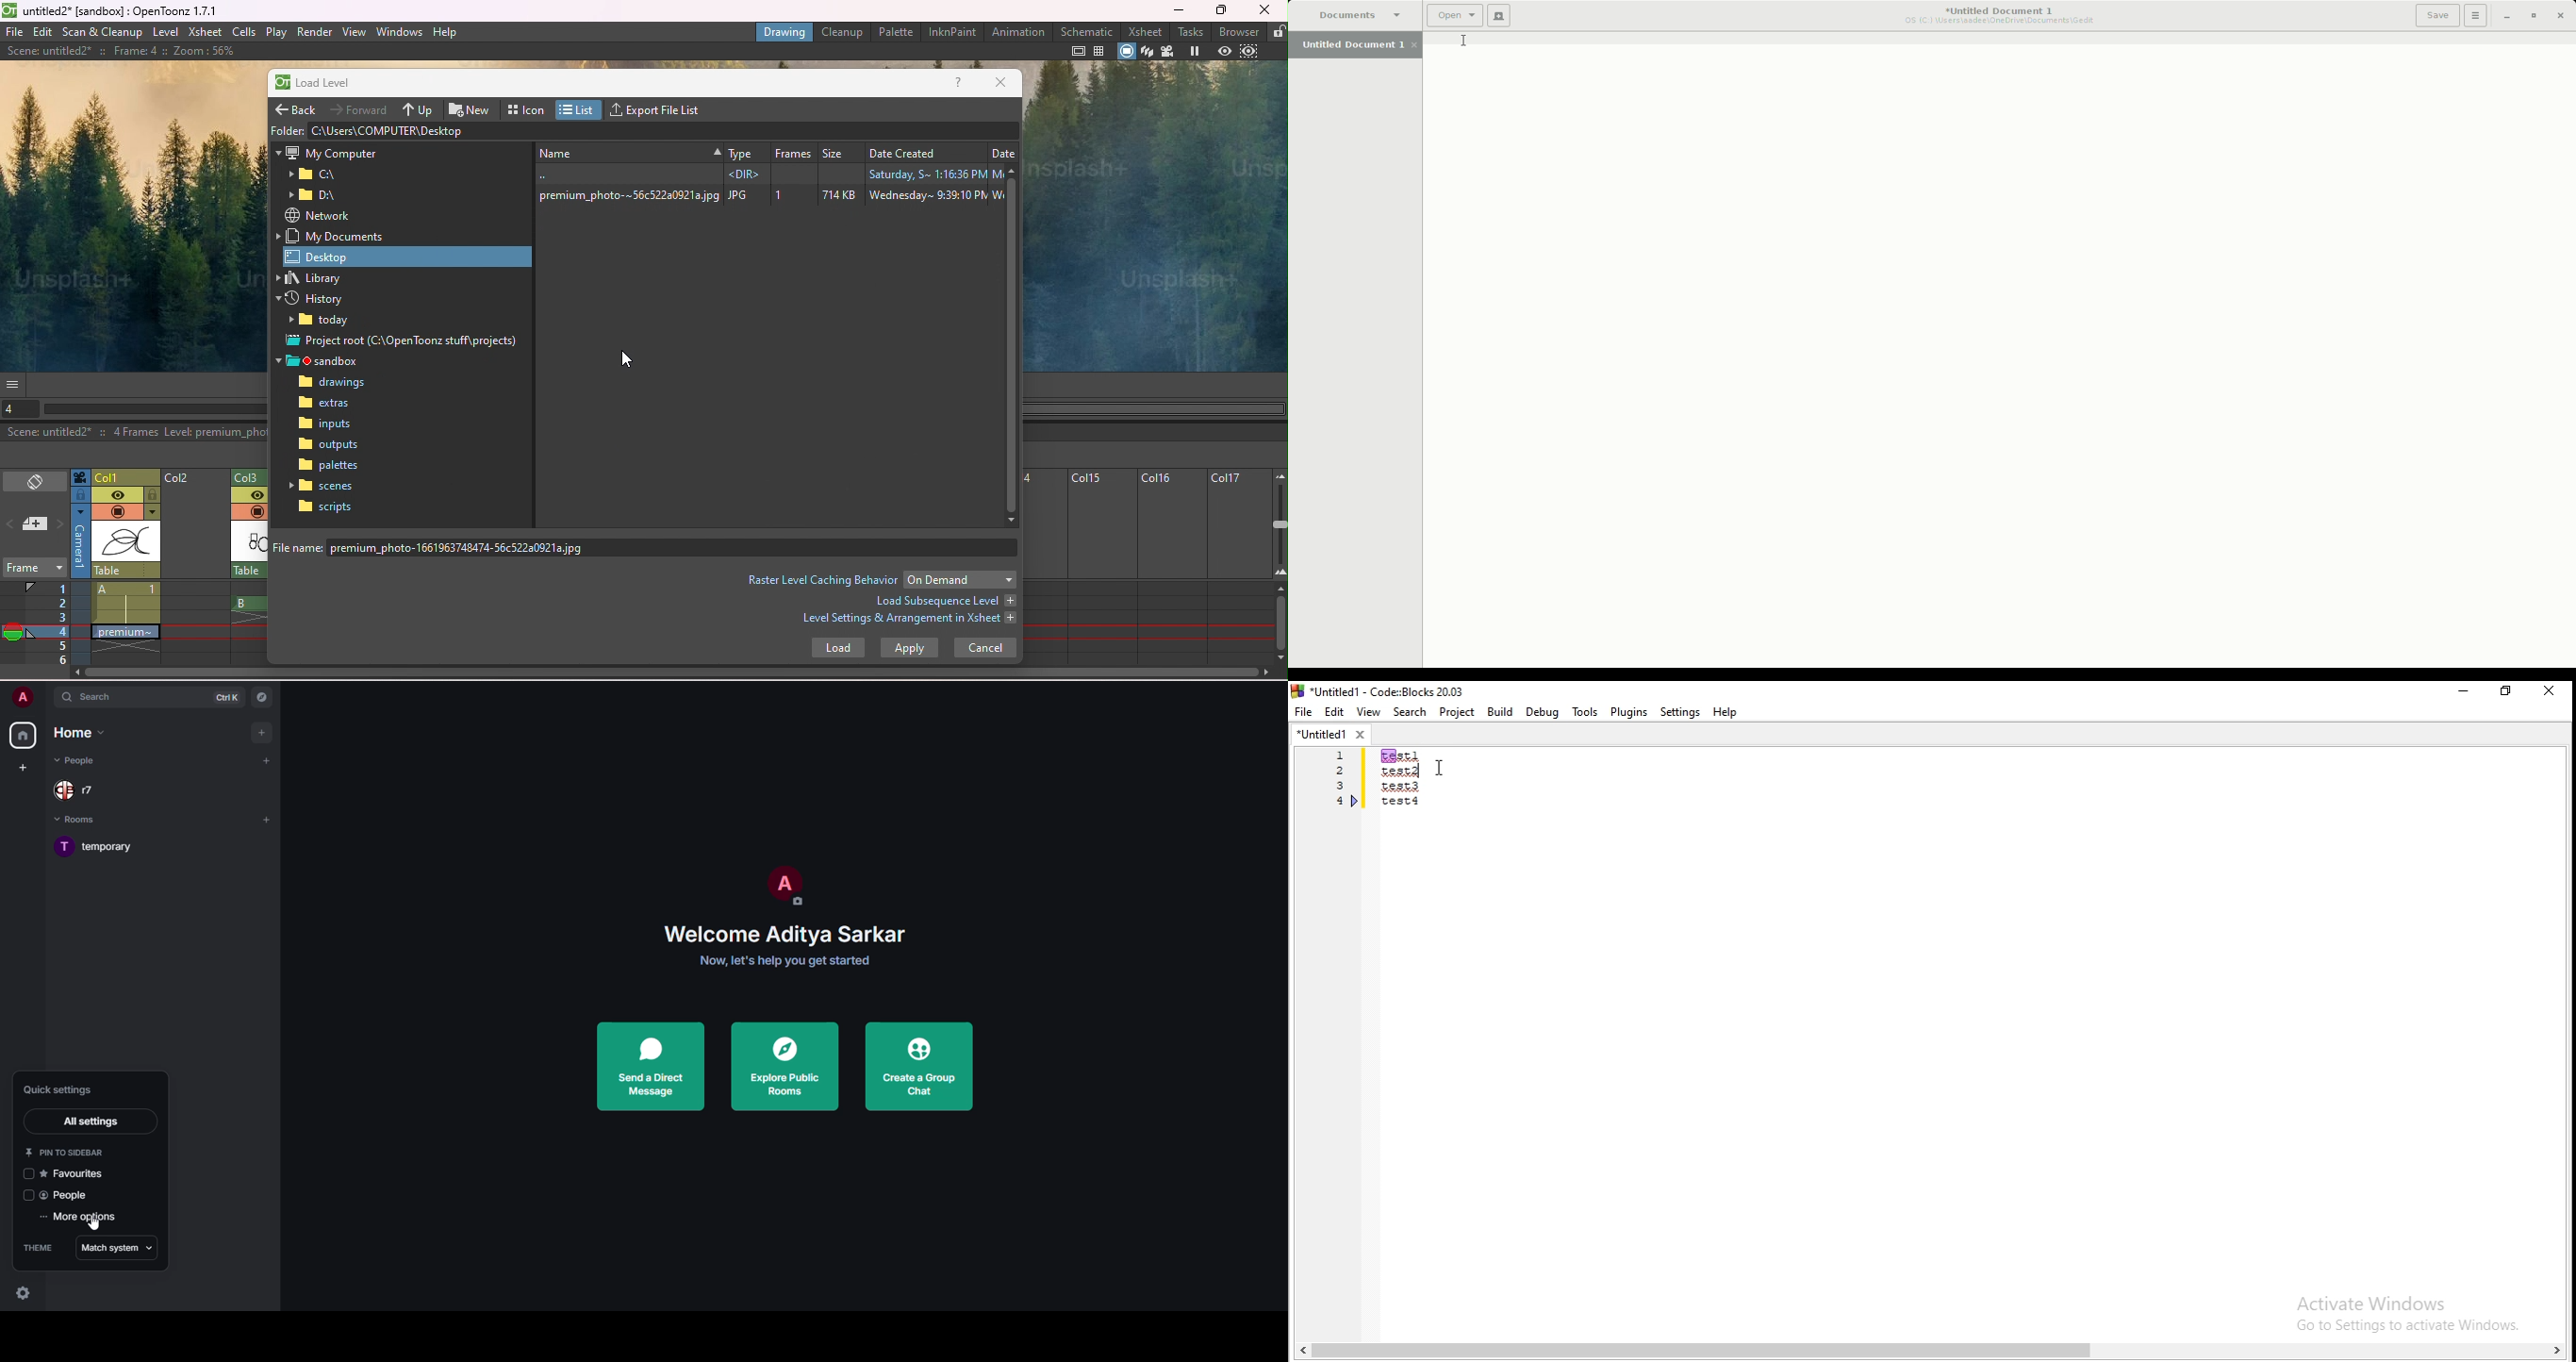 Image resolution: width=2576 pixels, height=1372 pixels. What do you see at coordinates (80, 477) in the screenshot?
I see `Click to select camera` at bounding box center [80, 477].